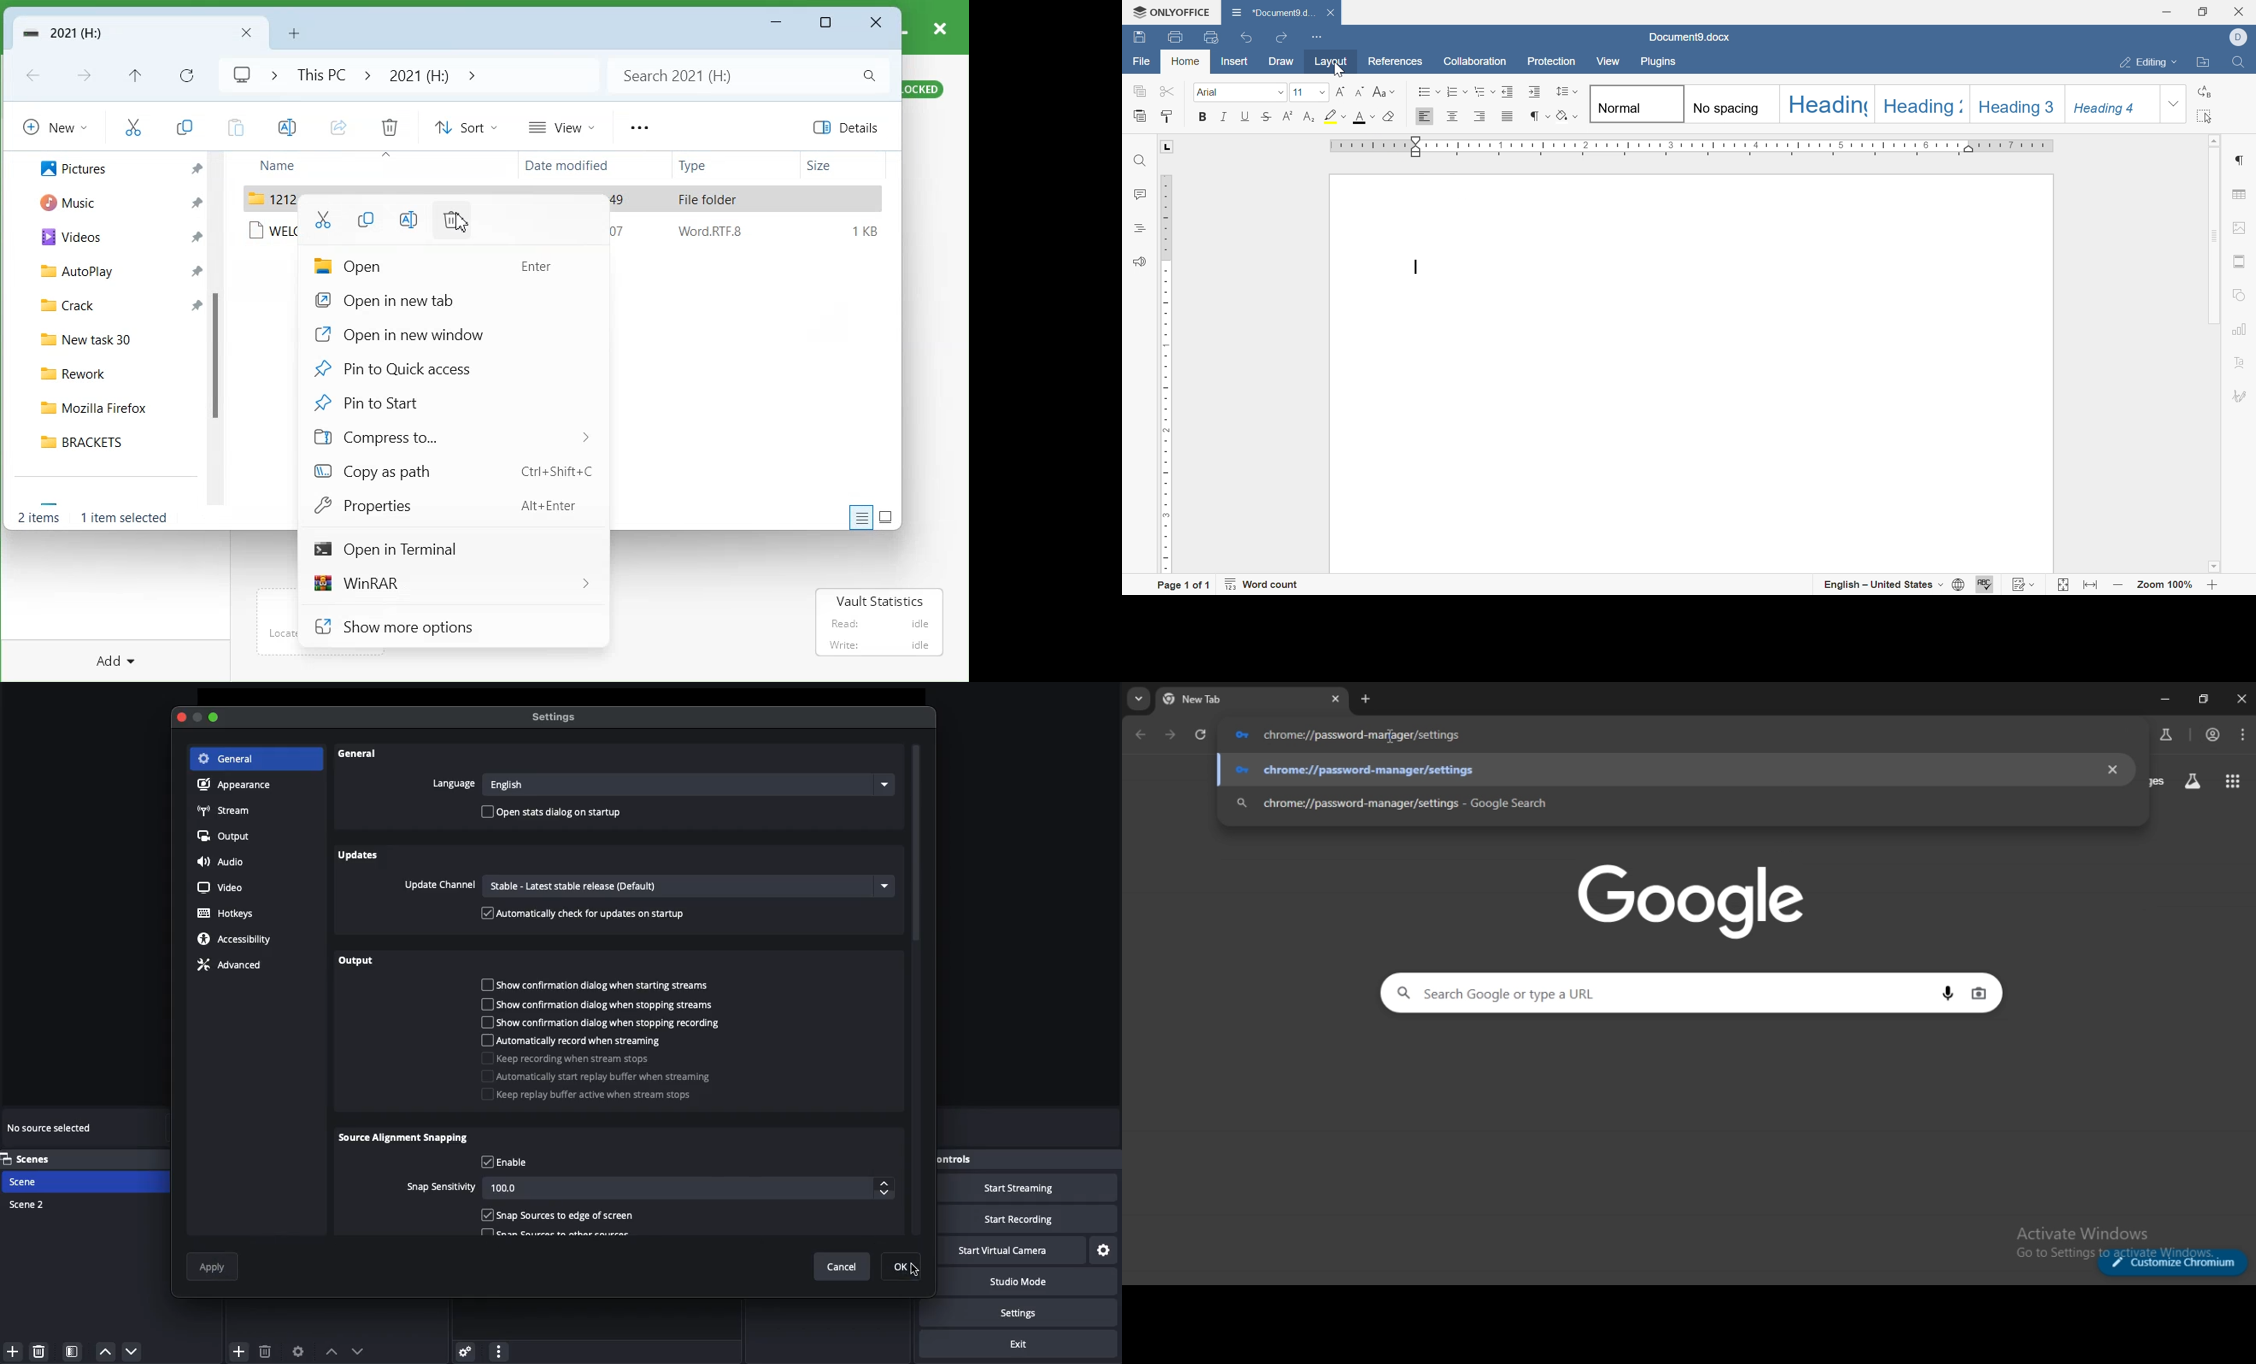 The height and width of the screenshot is (1372, 2268). Describe the element at coordinates (1310, 116) in the screenshot. I see `subscript` at that location.